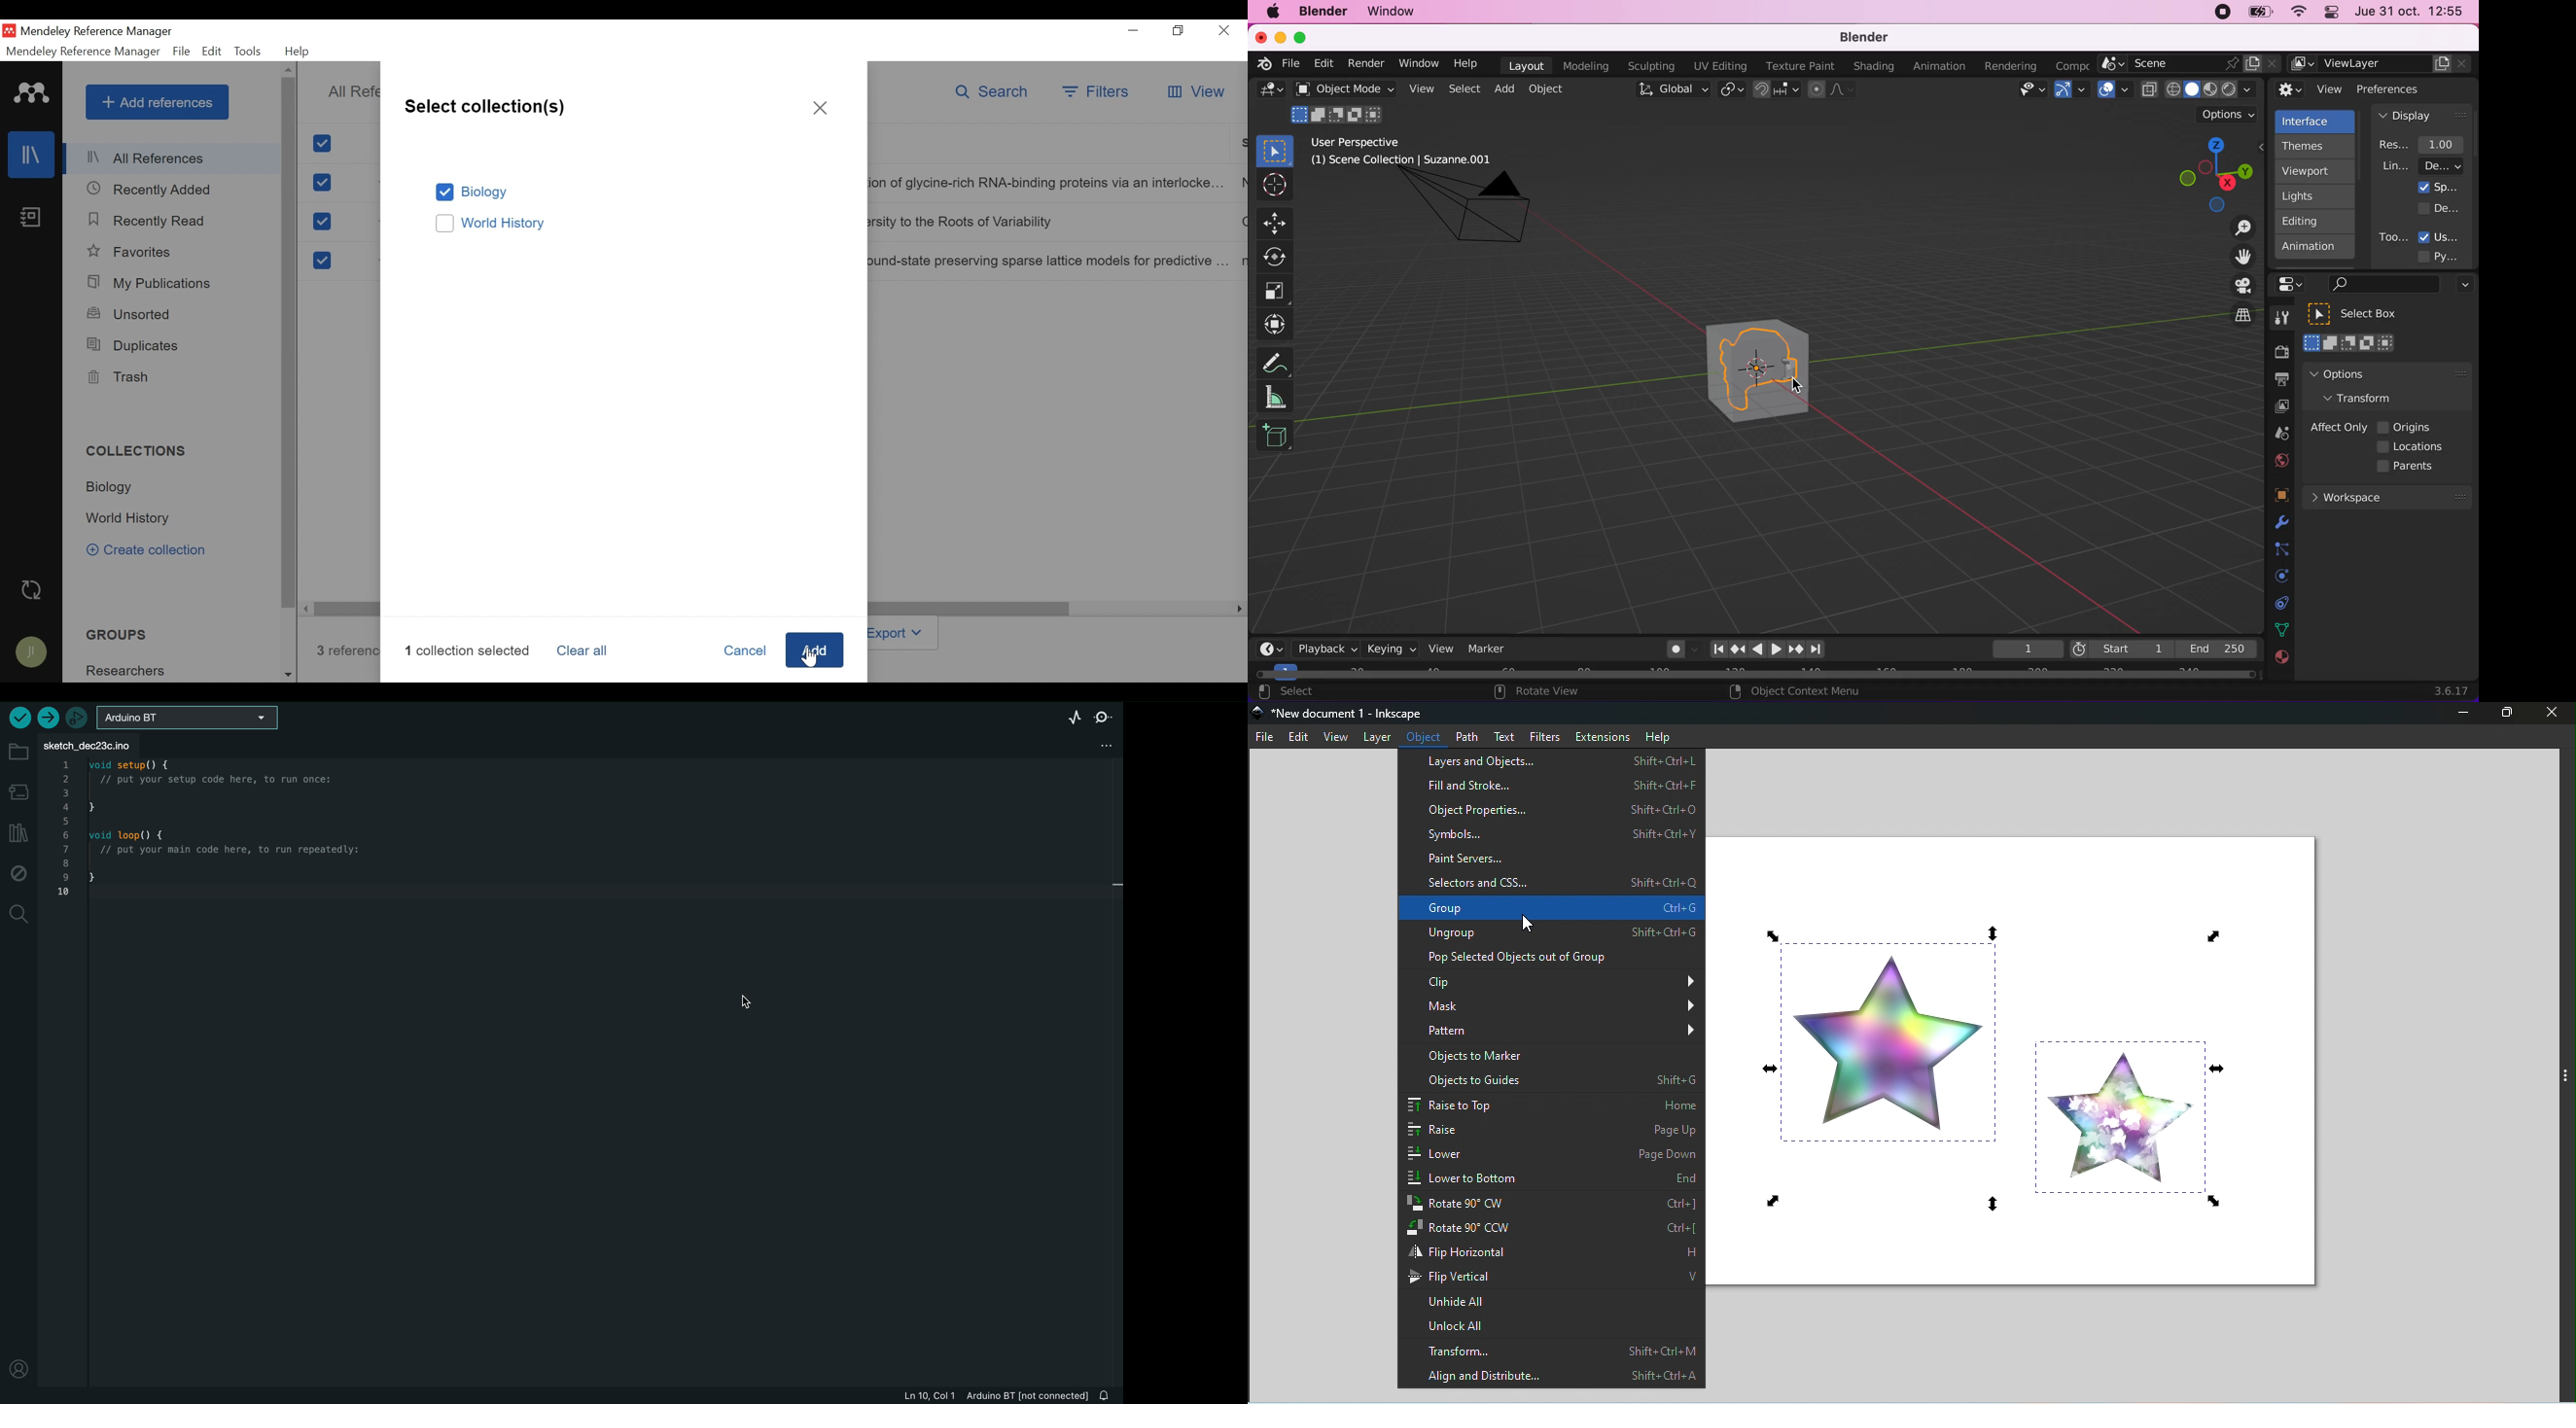 This screenshot has height=1428, width=2576. What do you see at coordinates (92, 743) in the screenshot?
I see `file tab` at bounding box center [92, 743].